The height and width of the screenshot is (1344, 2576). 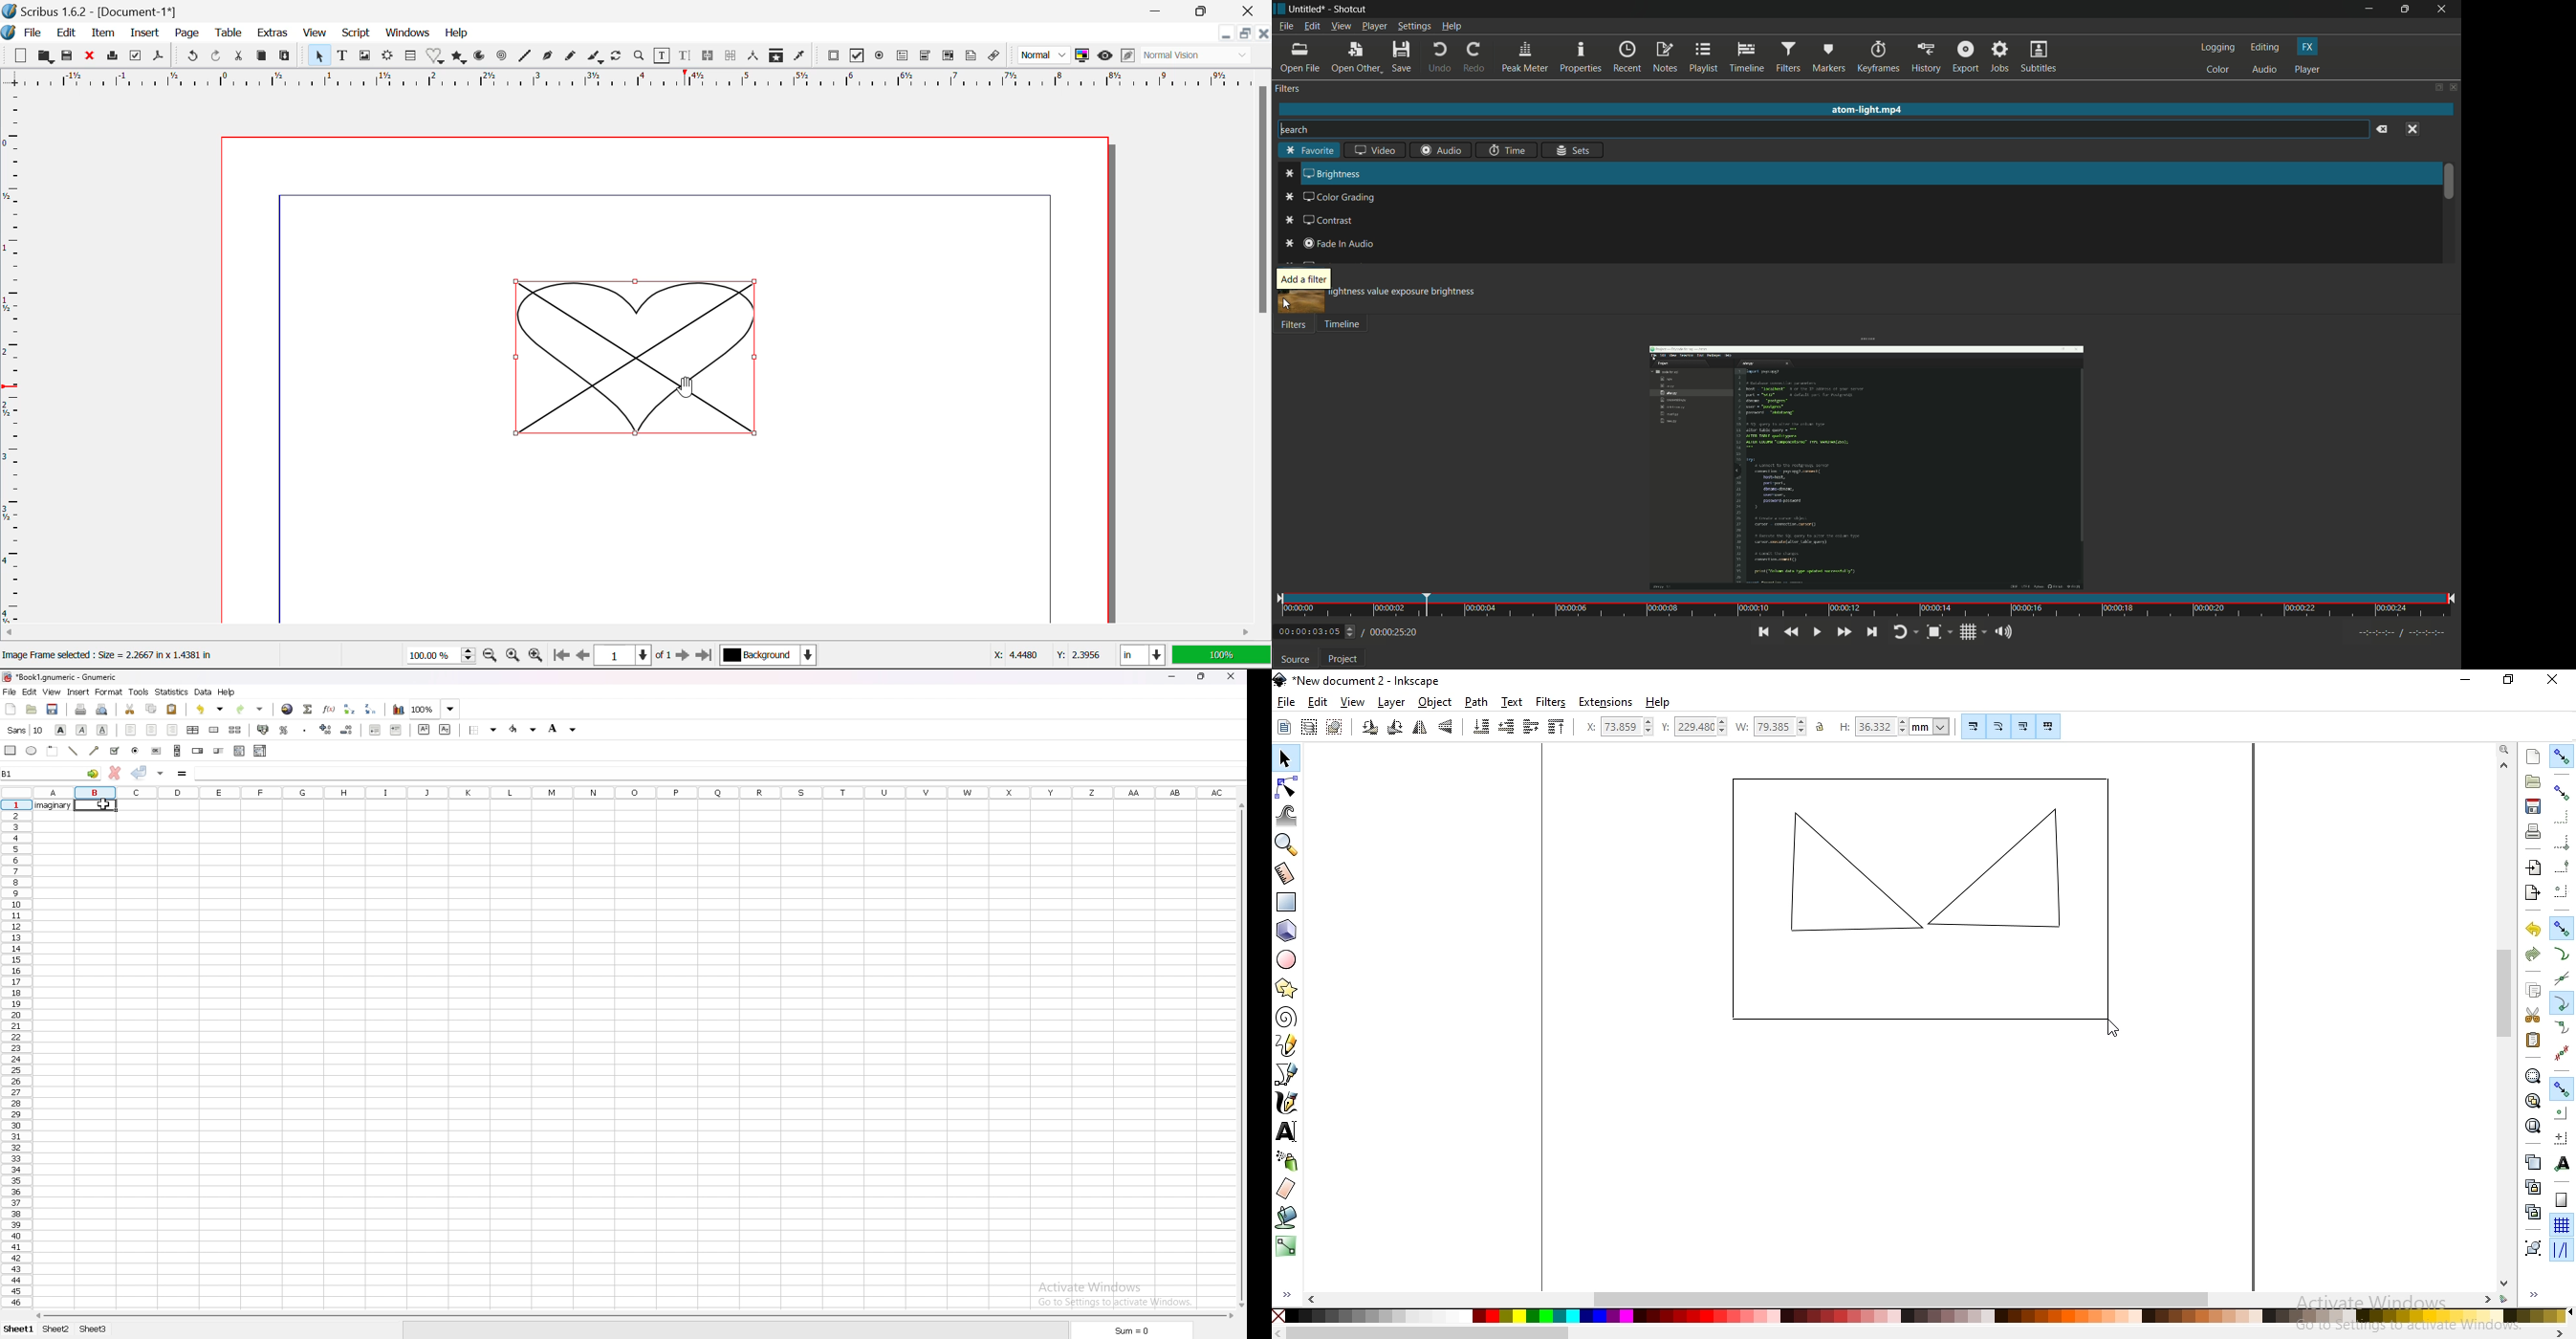 I want to click on move patterns along with objects, so click(x=2048, y=725).